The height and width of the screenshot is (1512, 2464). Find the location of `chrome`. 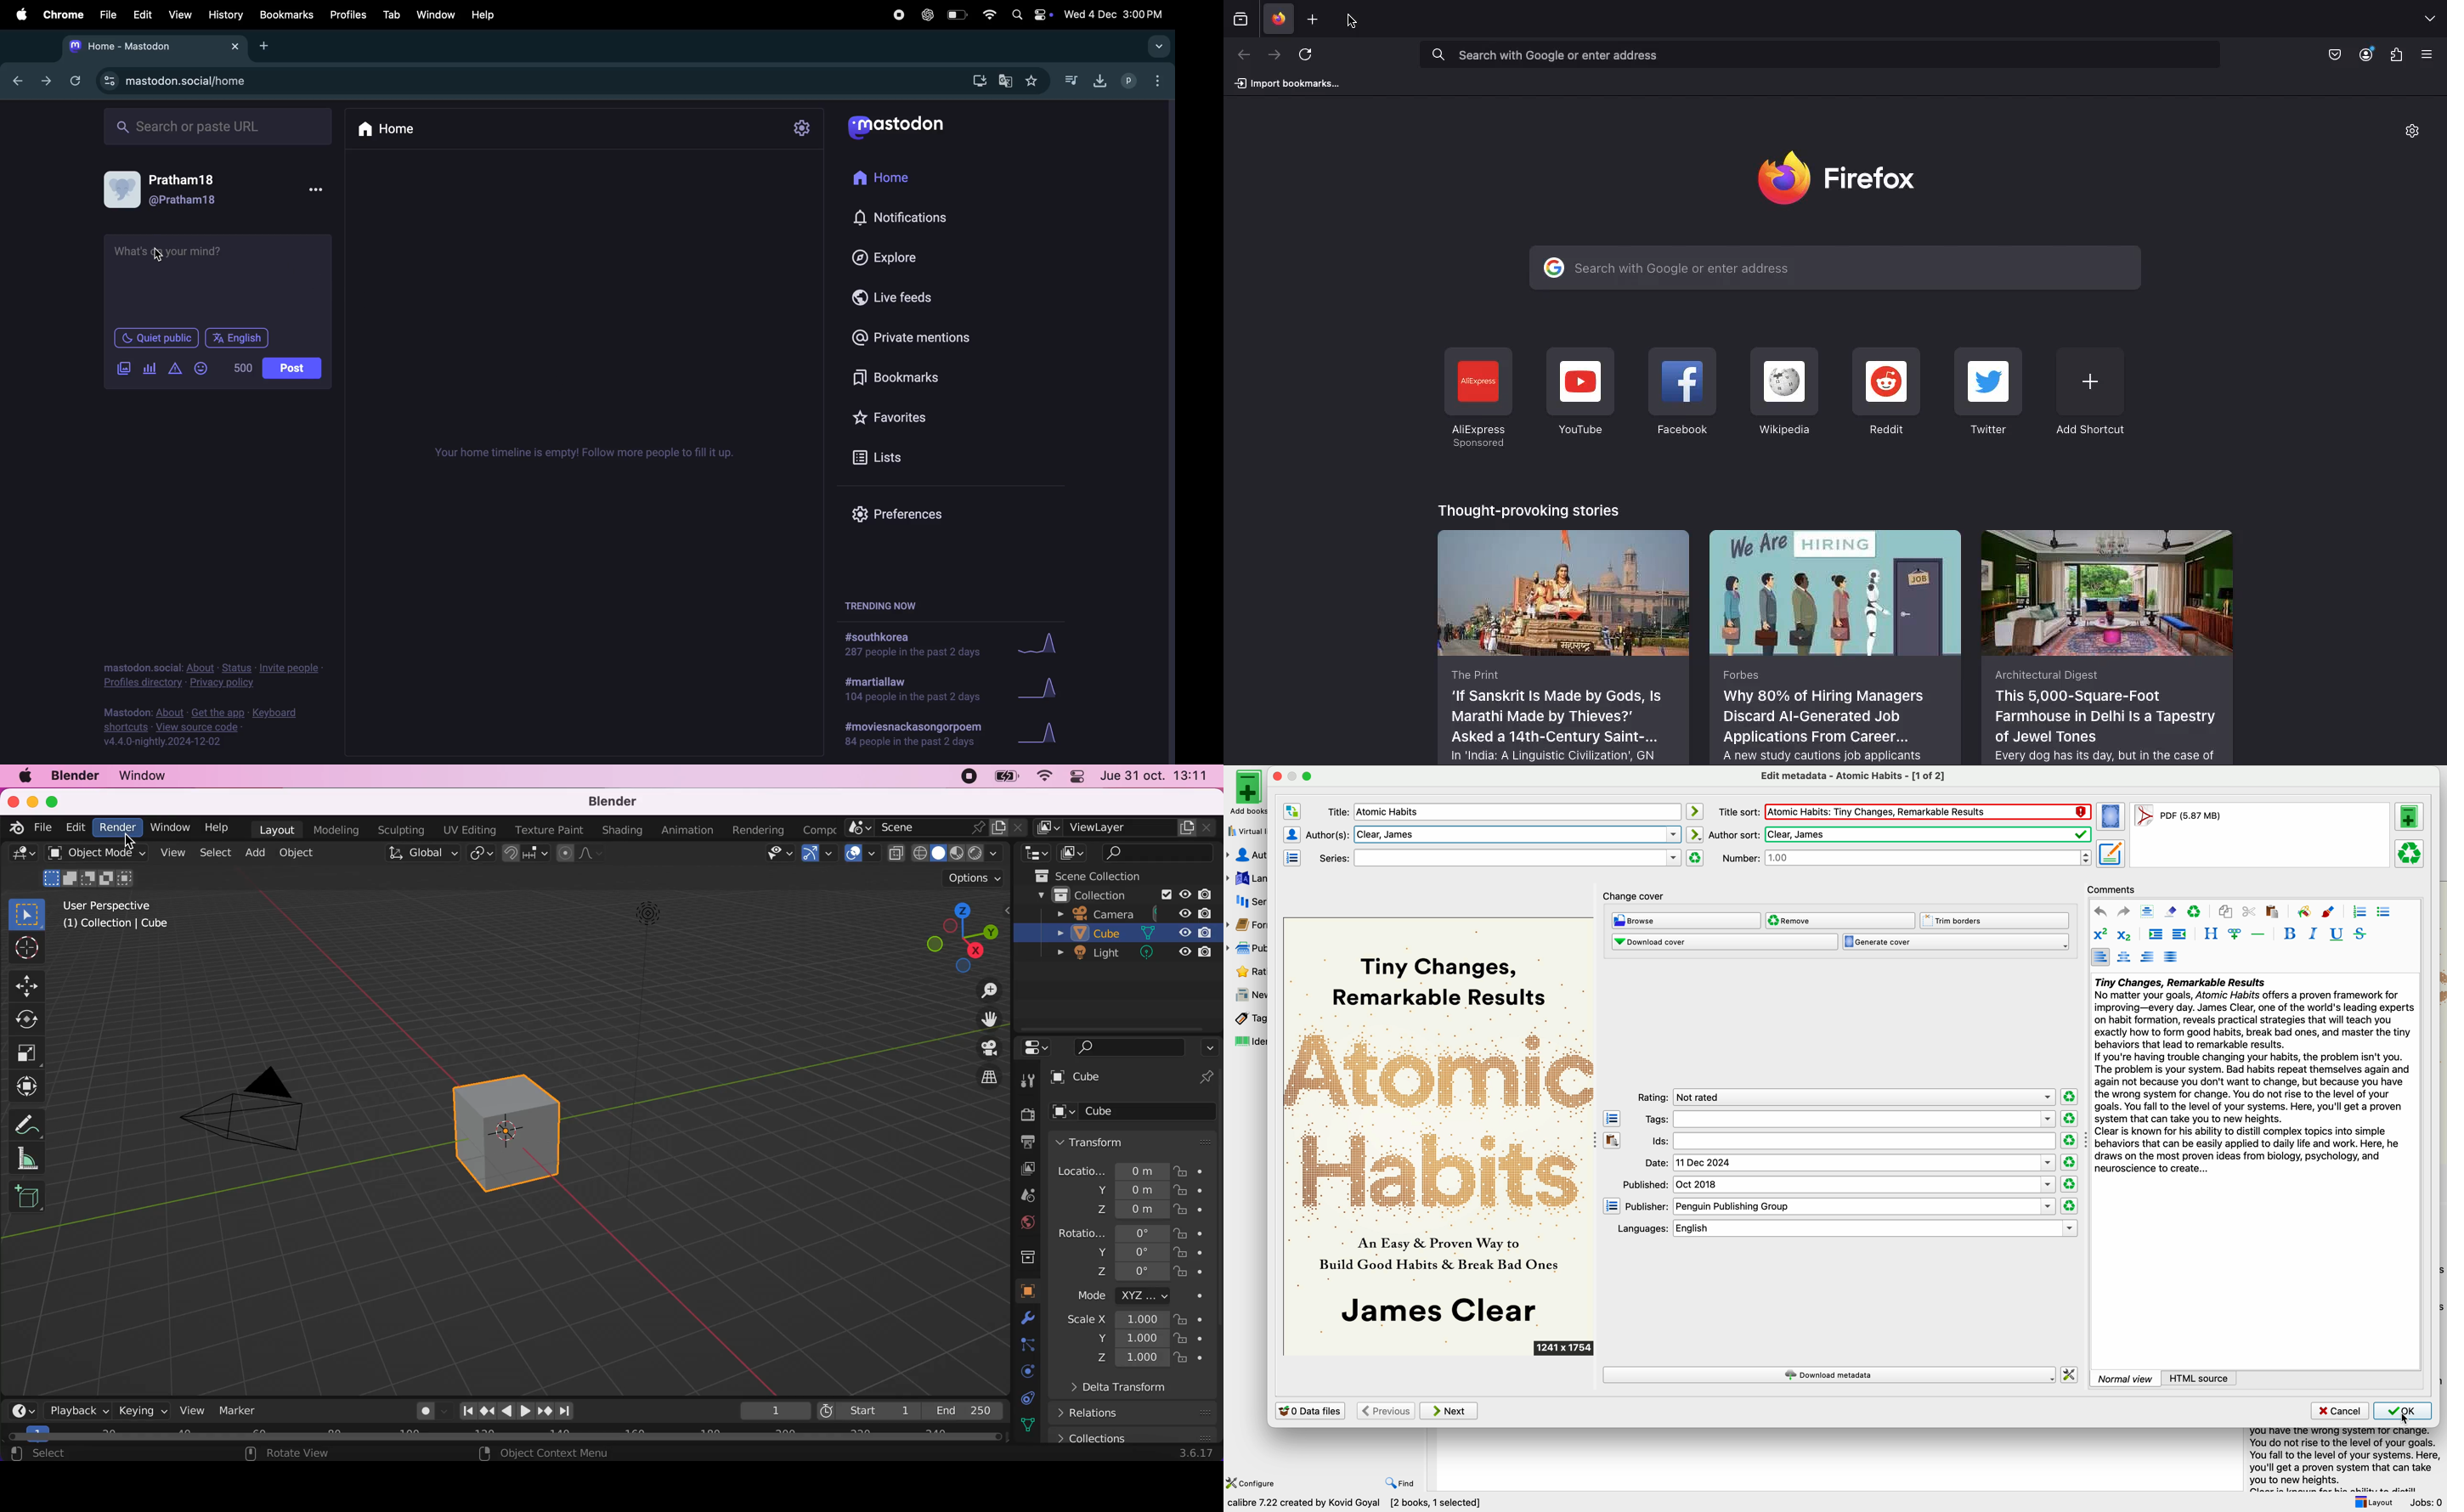

chrome is located at coordinates (60, 16).